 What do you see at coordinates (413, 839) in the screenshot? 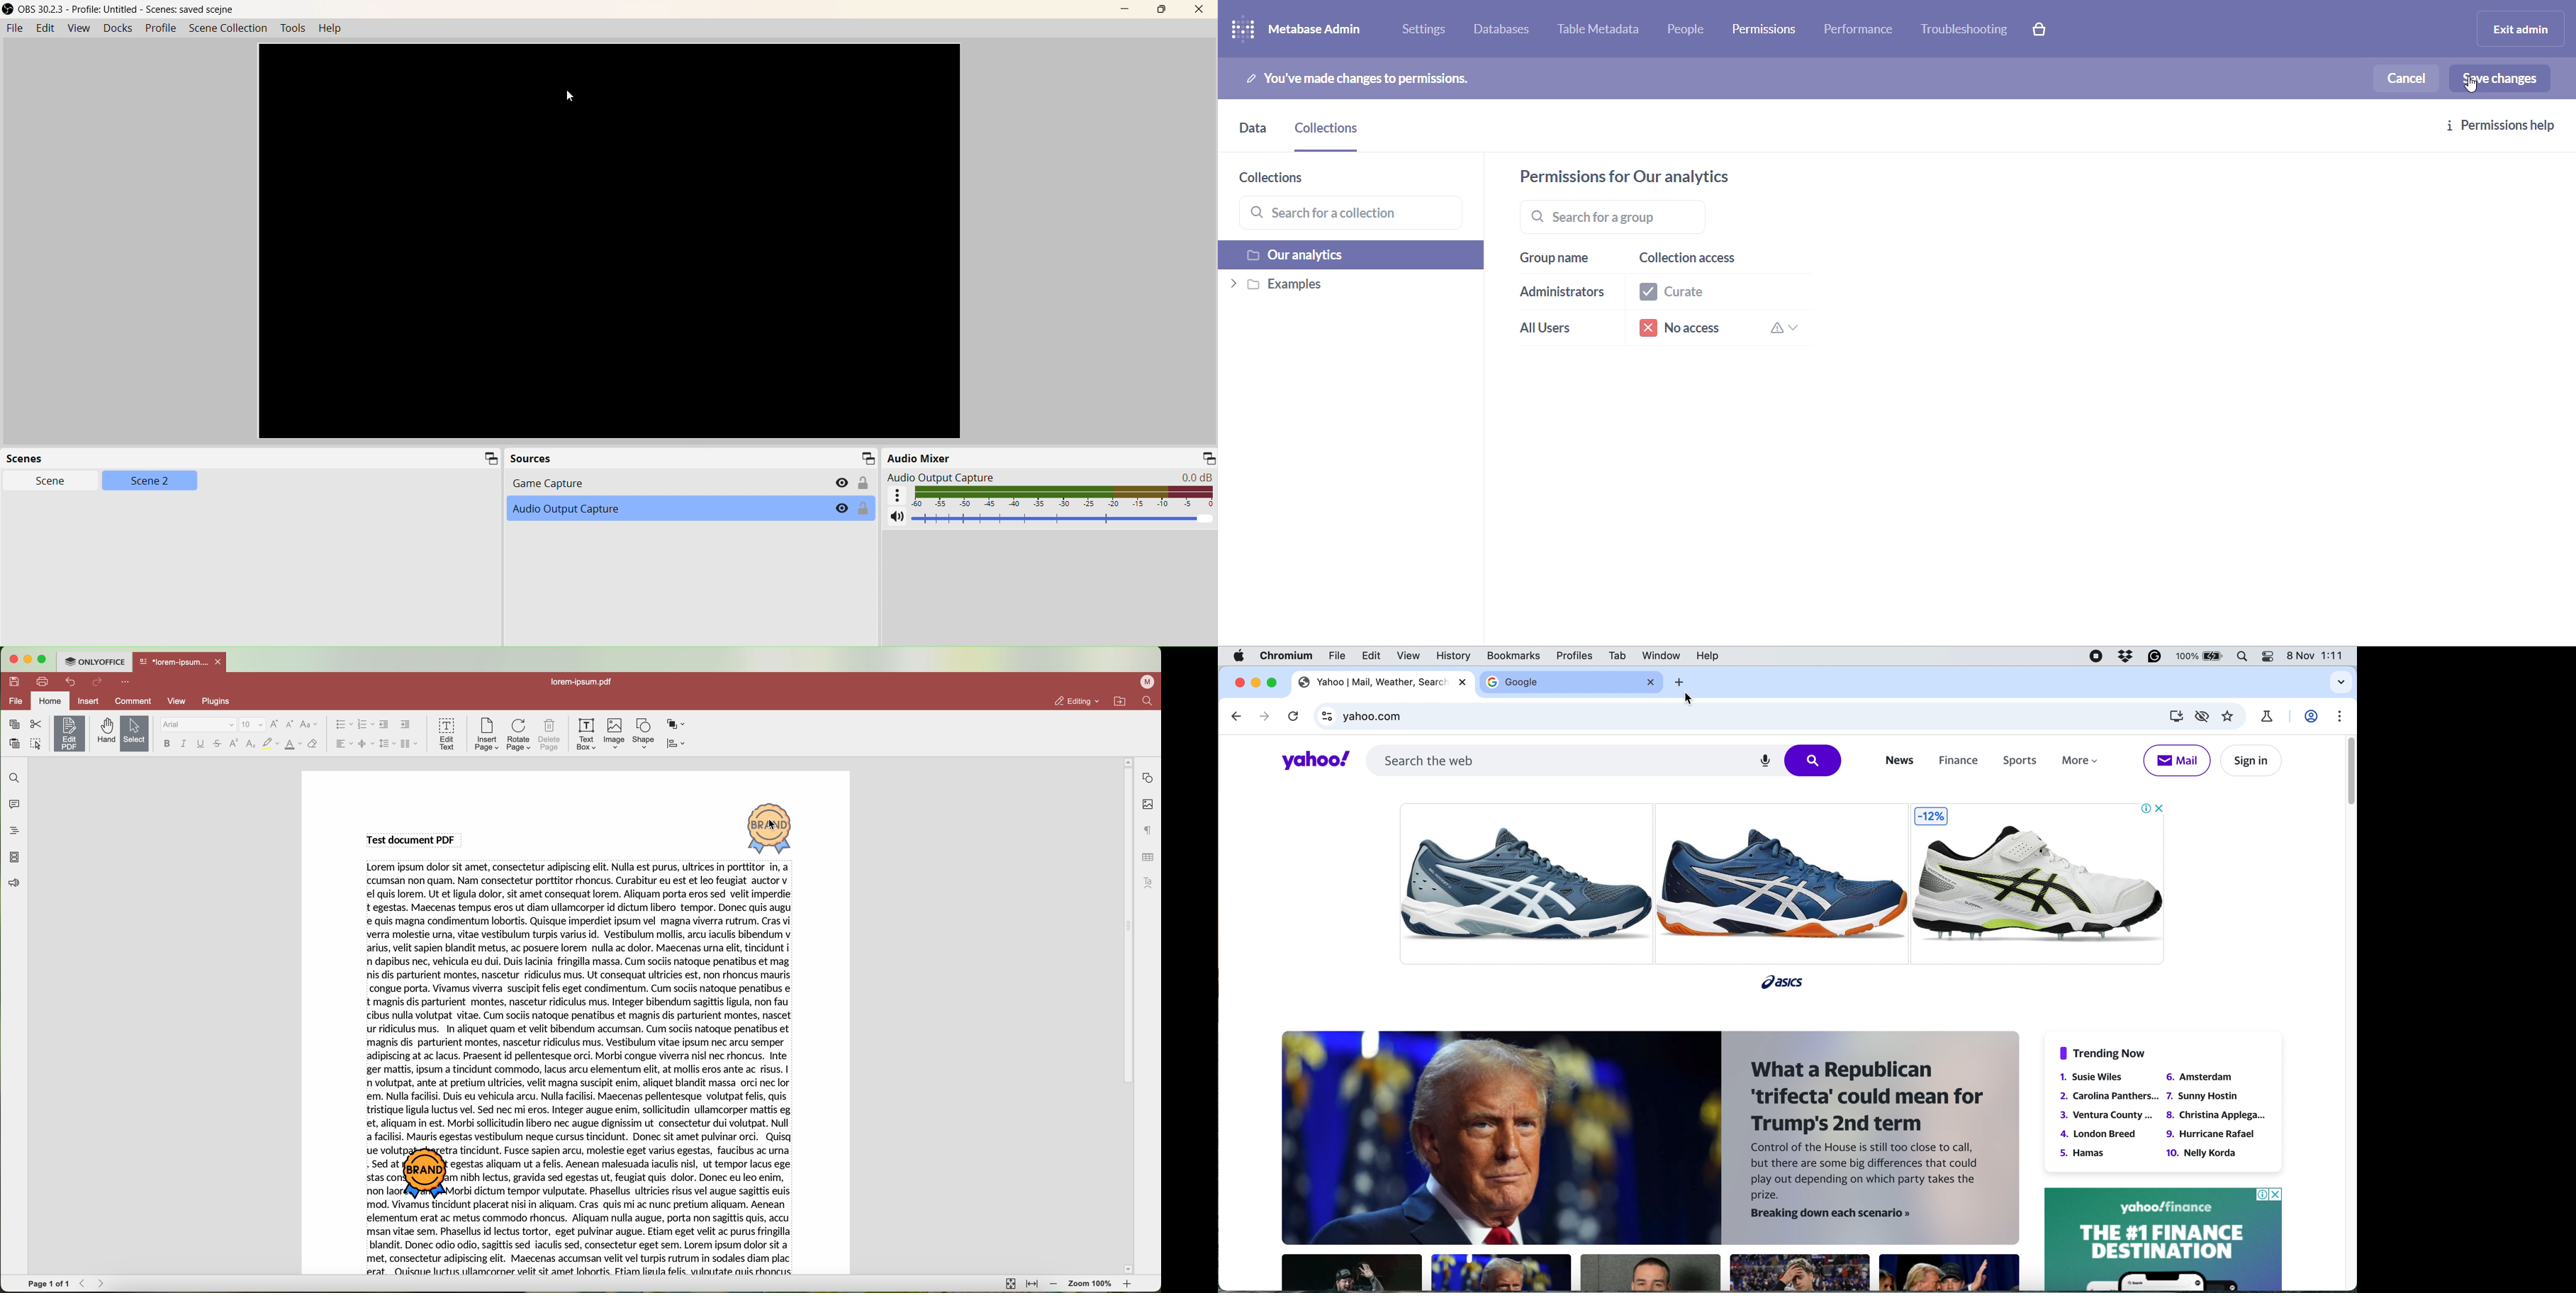
I see `Test document PDF` at bounding box center [413, 839].